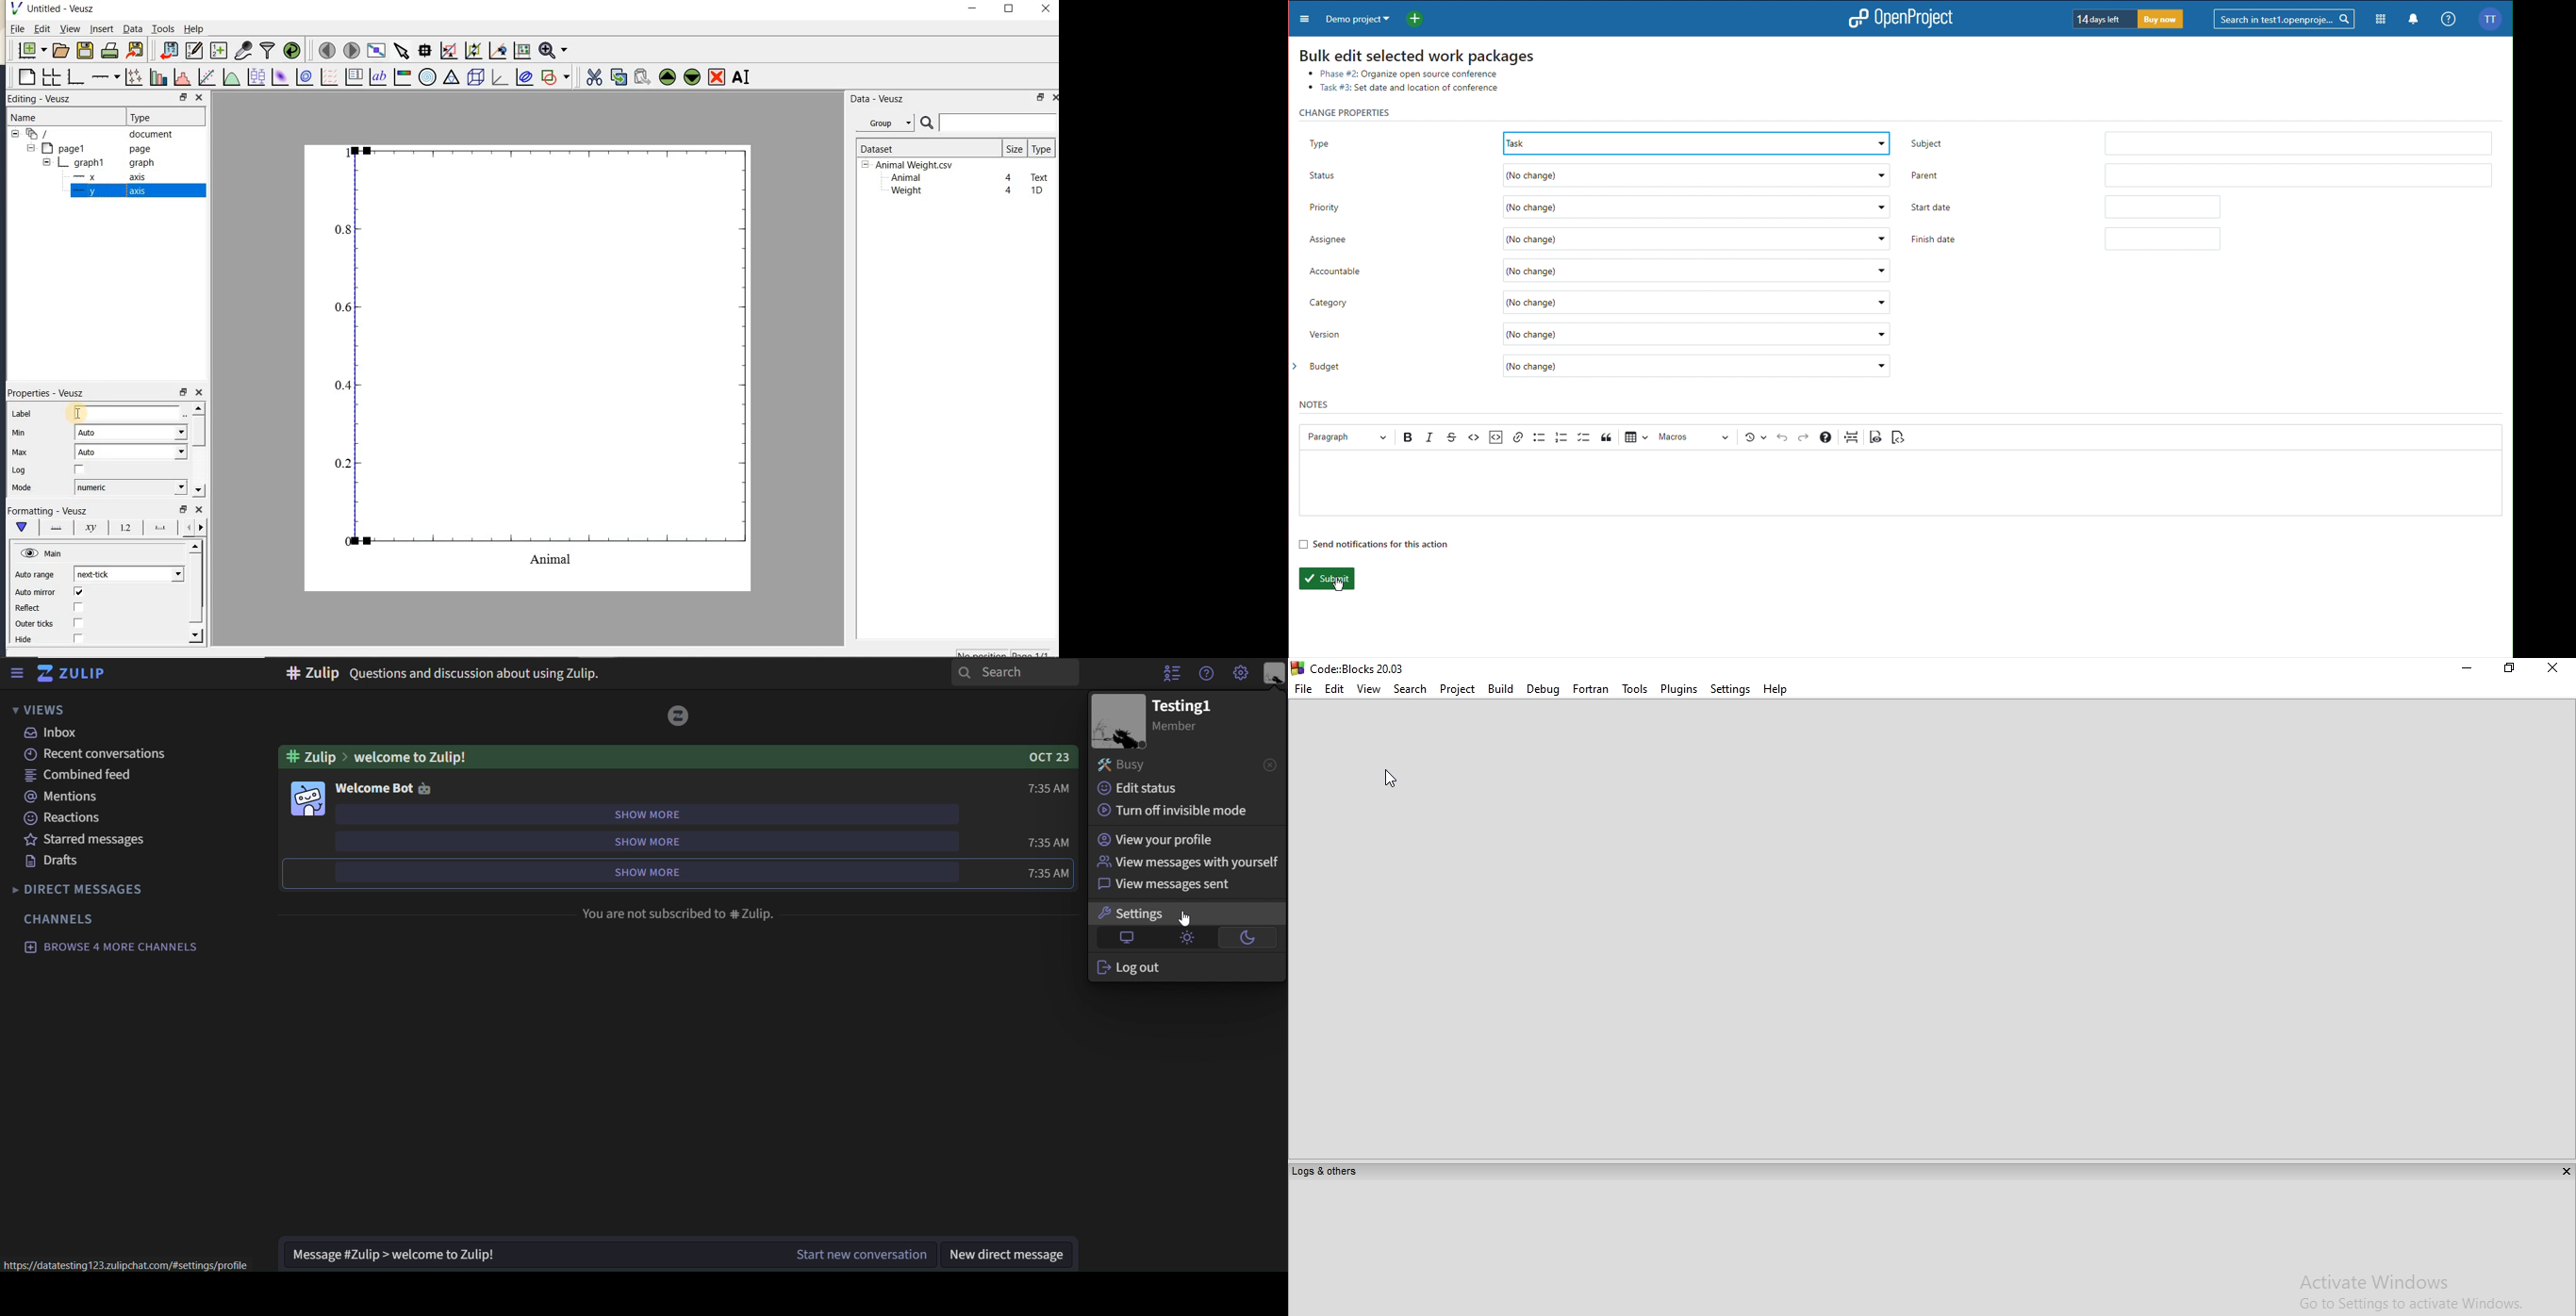  What do you see at coordinates (137, 1266) in the screenshot?
I see `https//datatesting123zulipchat.com/#setings/profile` at bounding box center [137, 1266].